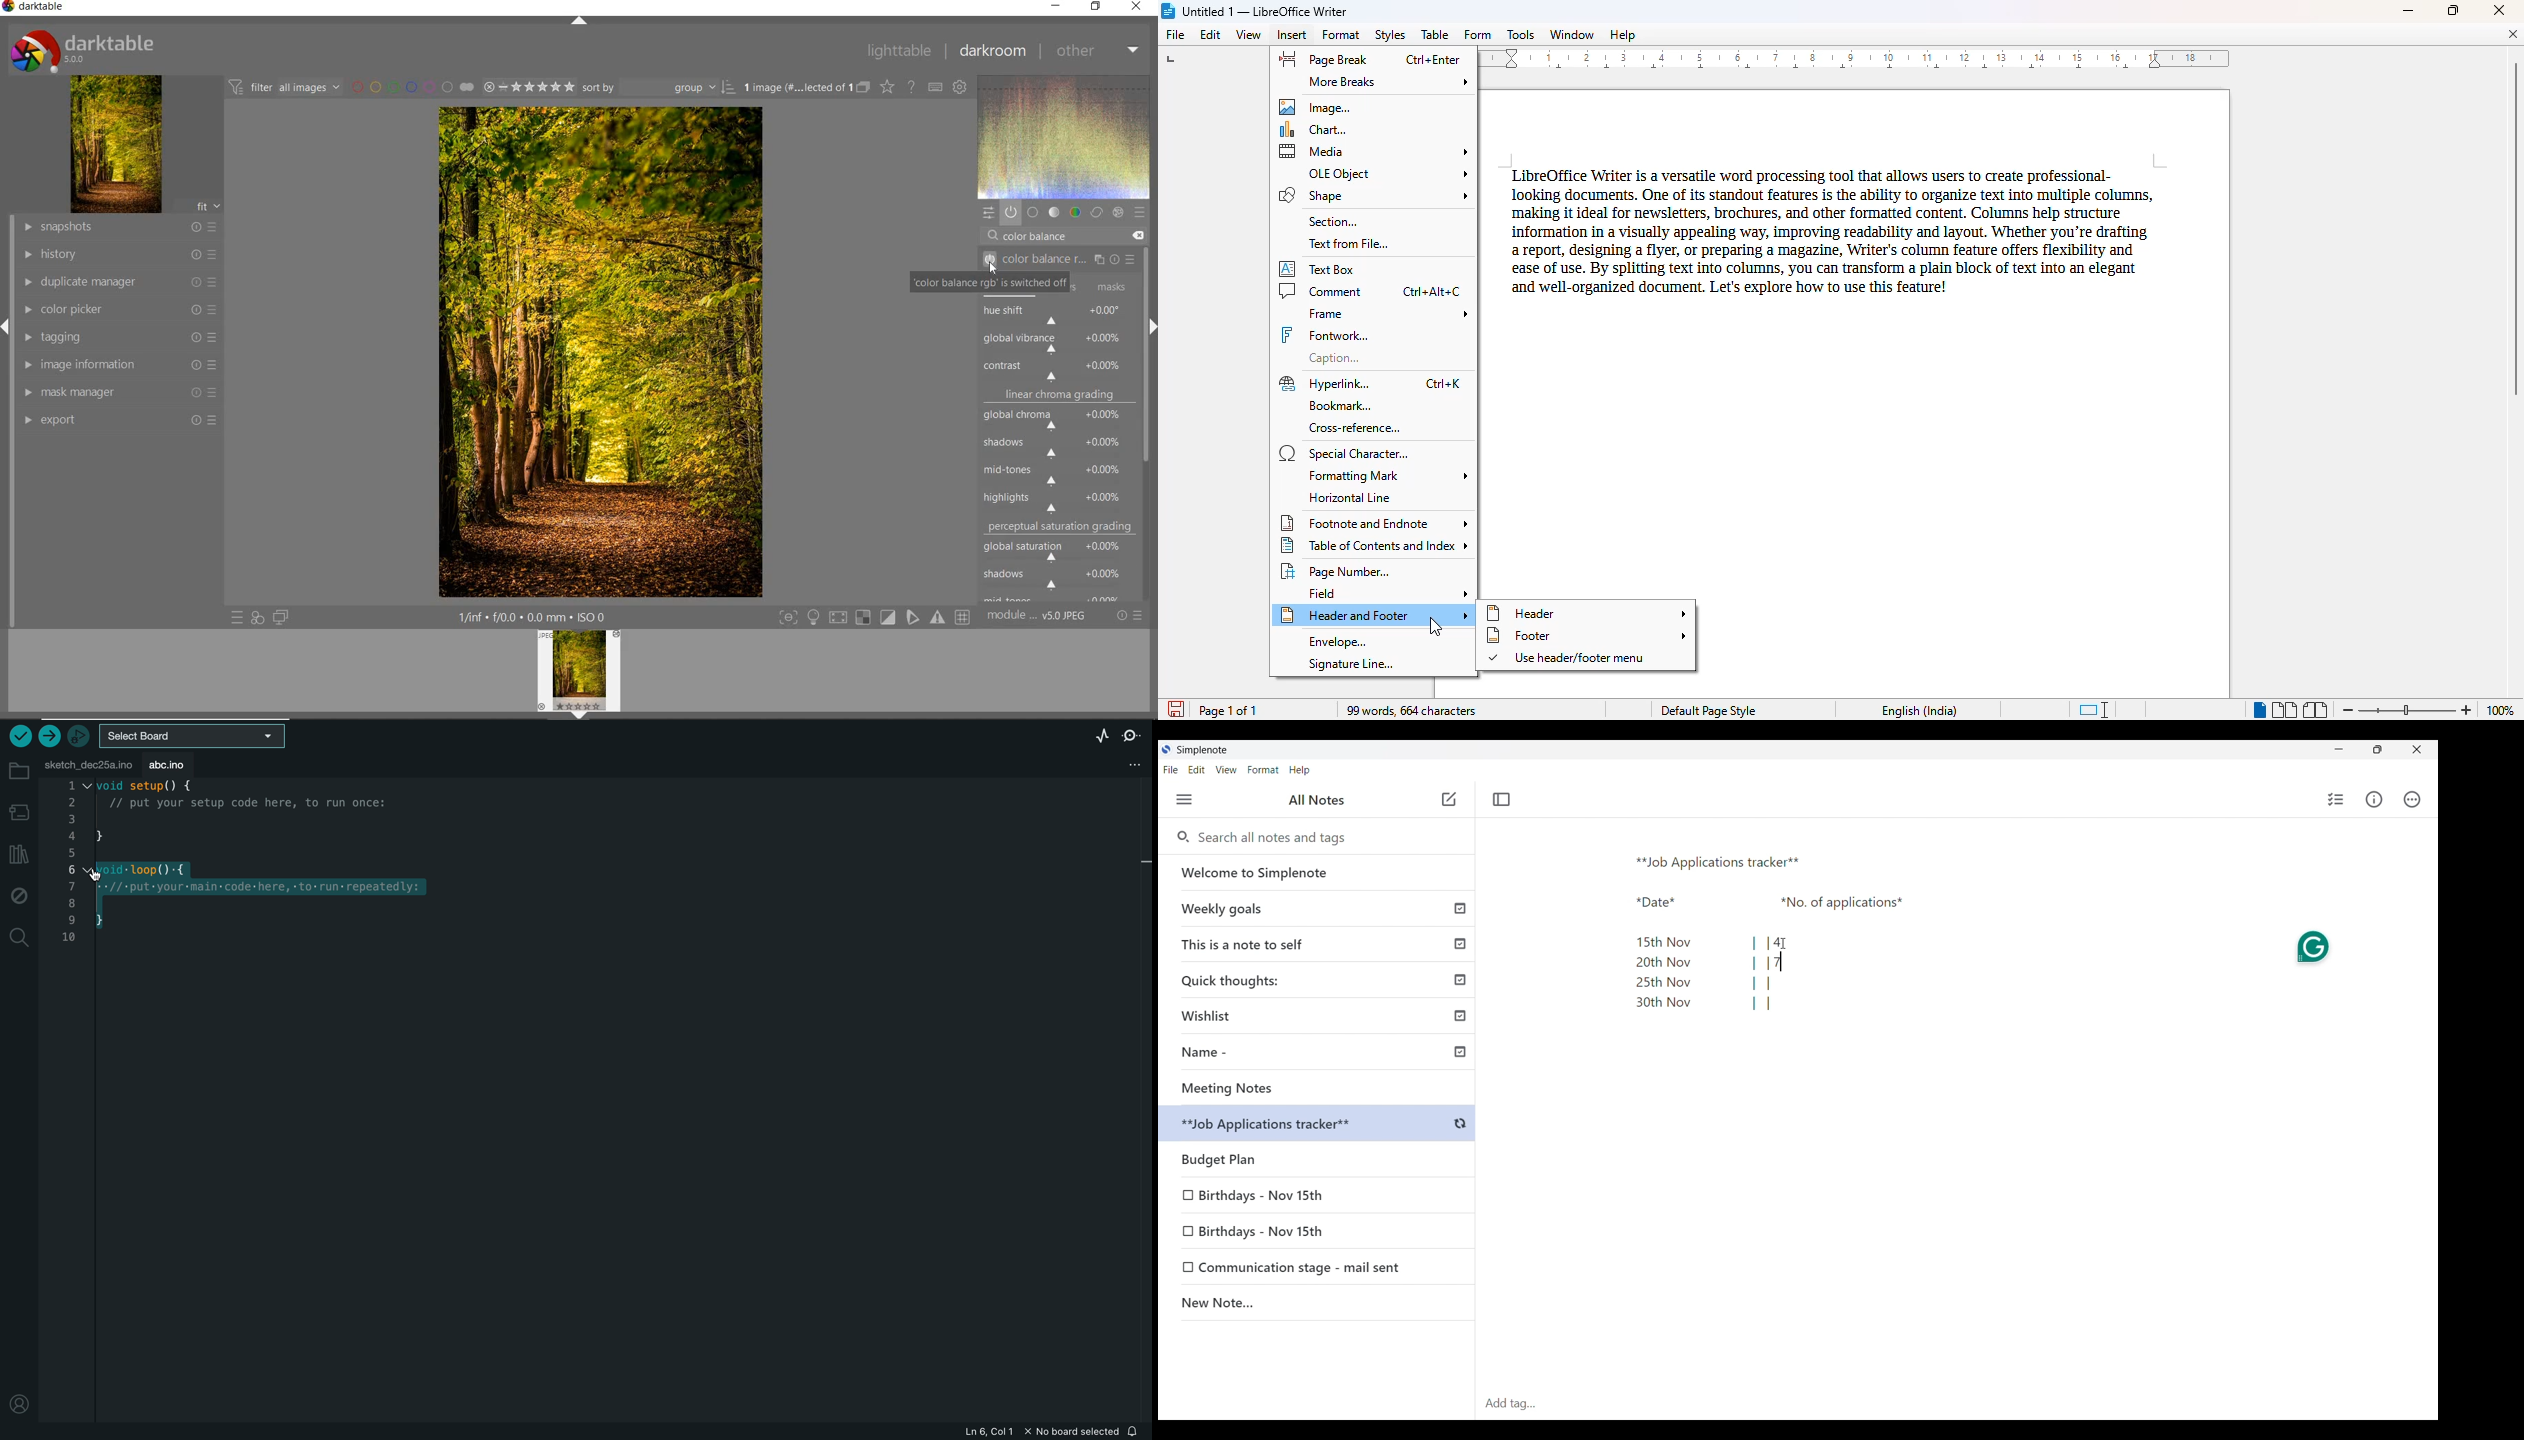  Describe the element at coordinates (600, 352) in the screenshot. I see `selected image` at that location.